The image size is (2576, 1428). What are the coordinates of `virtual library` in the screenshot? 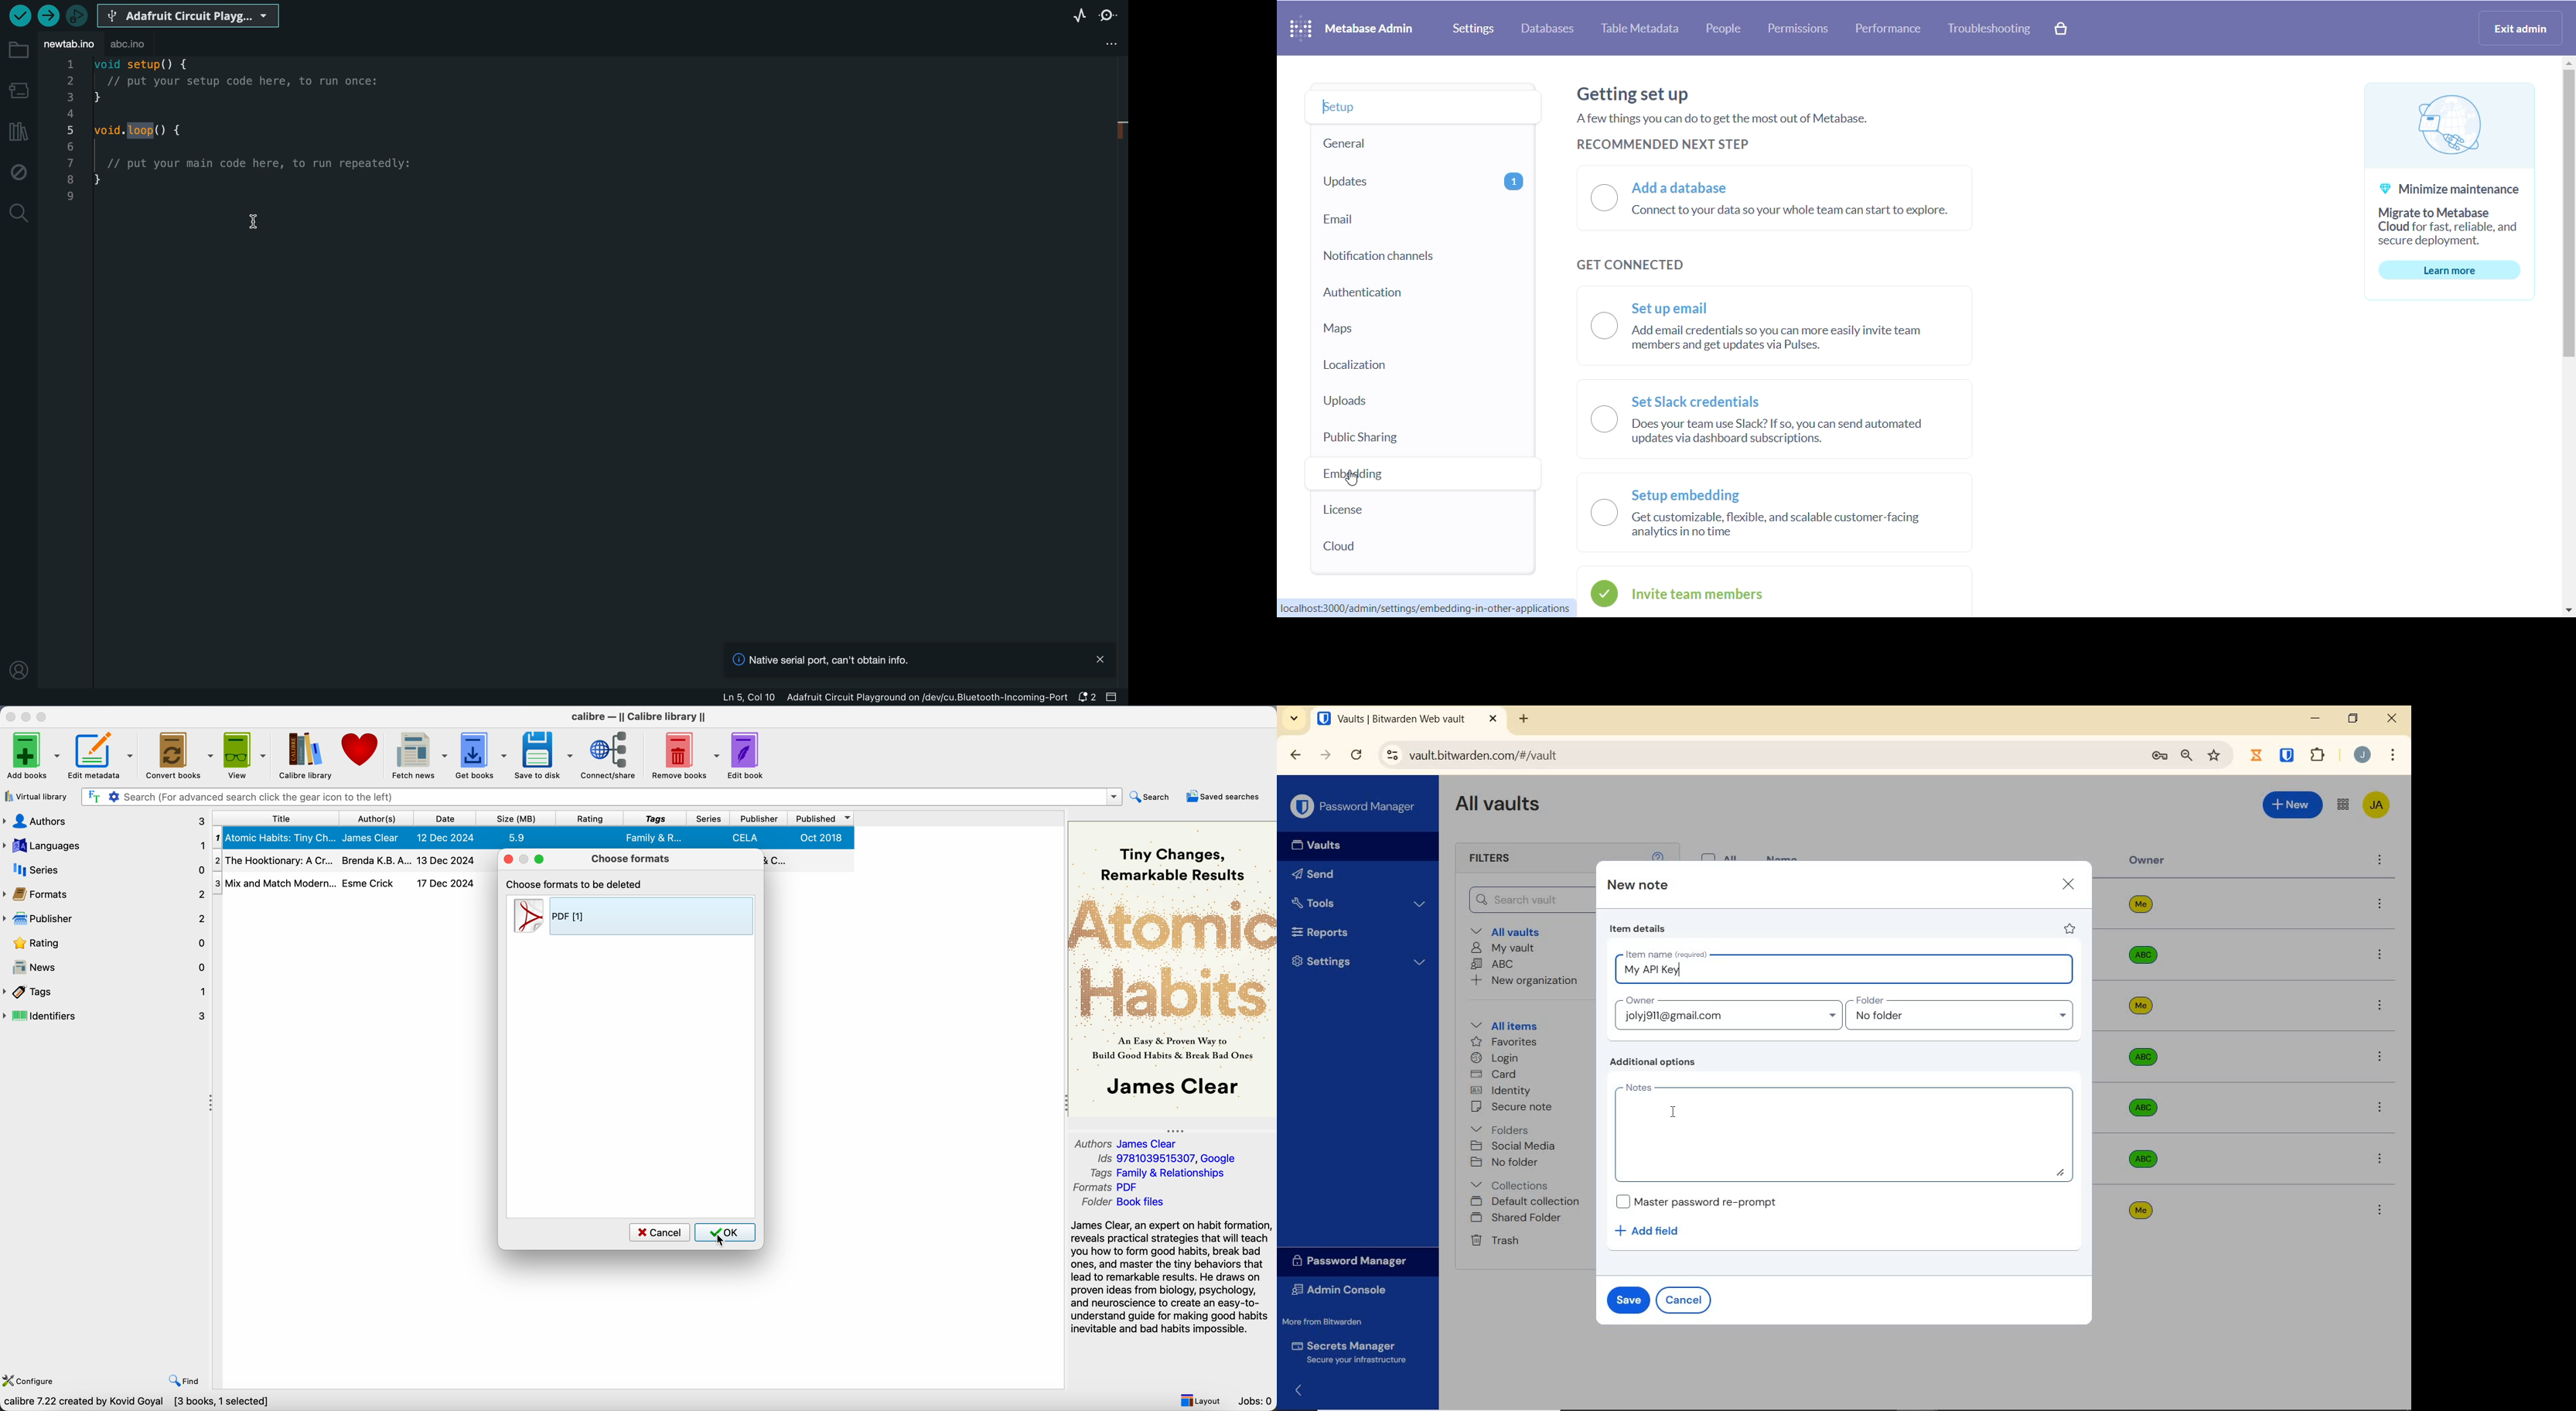 It's located at (37, 797).